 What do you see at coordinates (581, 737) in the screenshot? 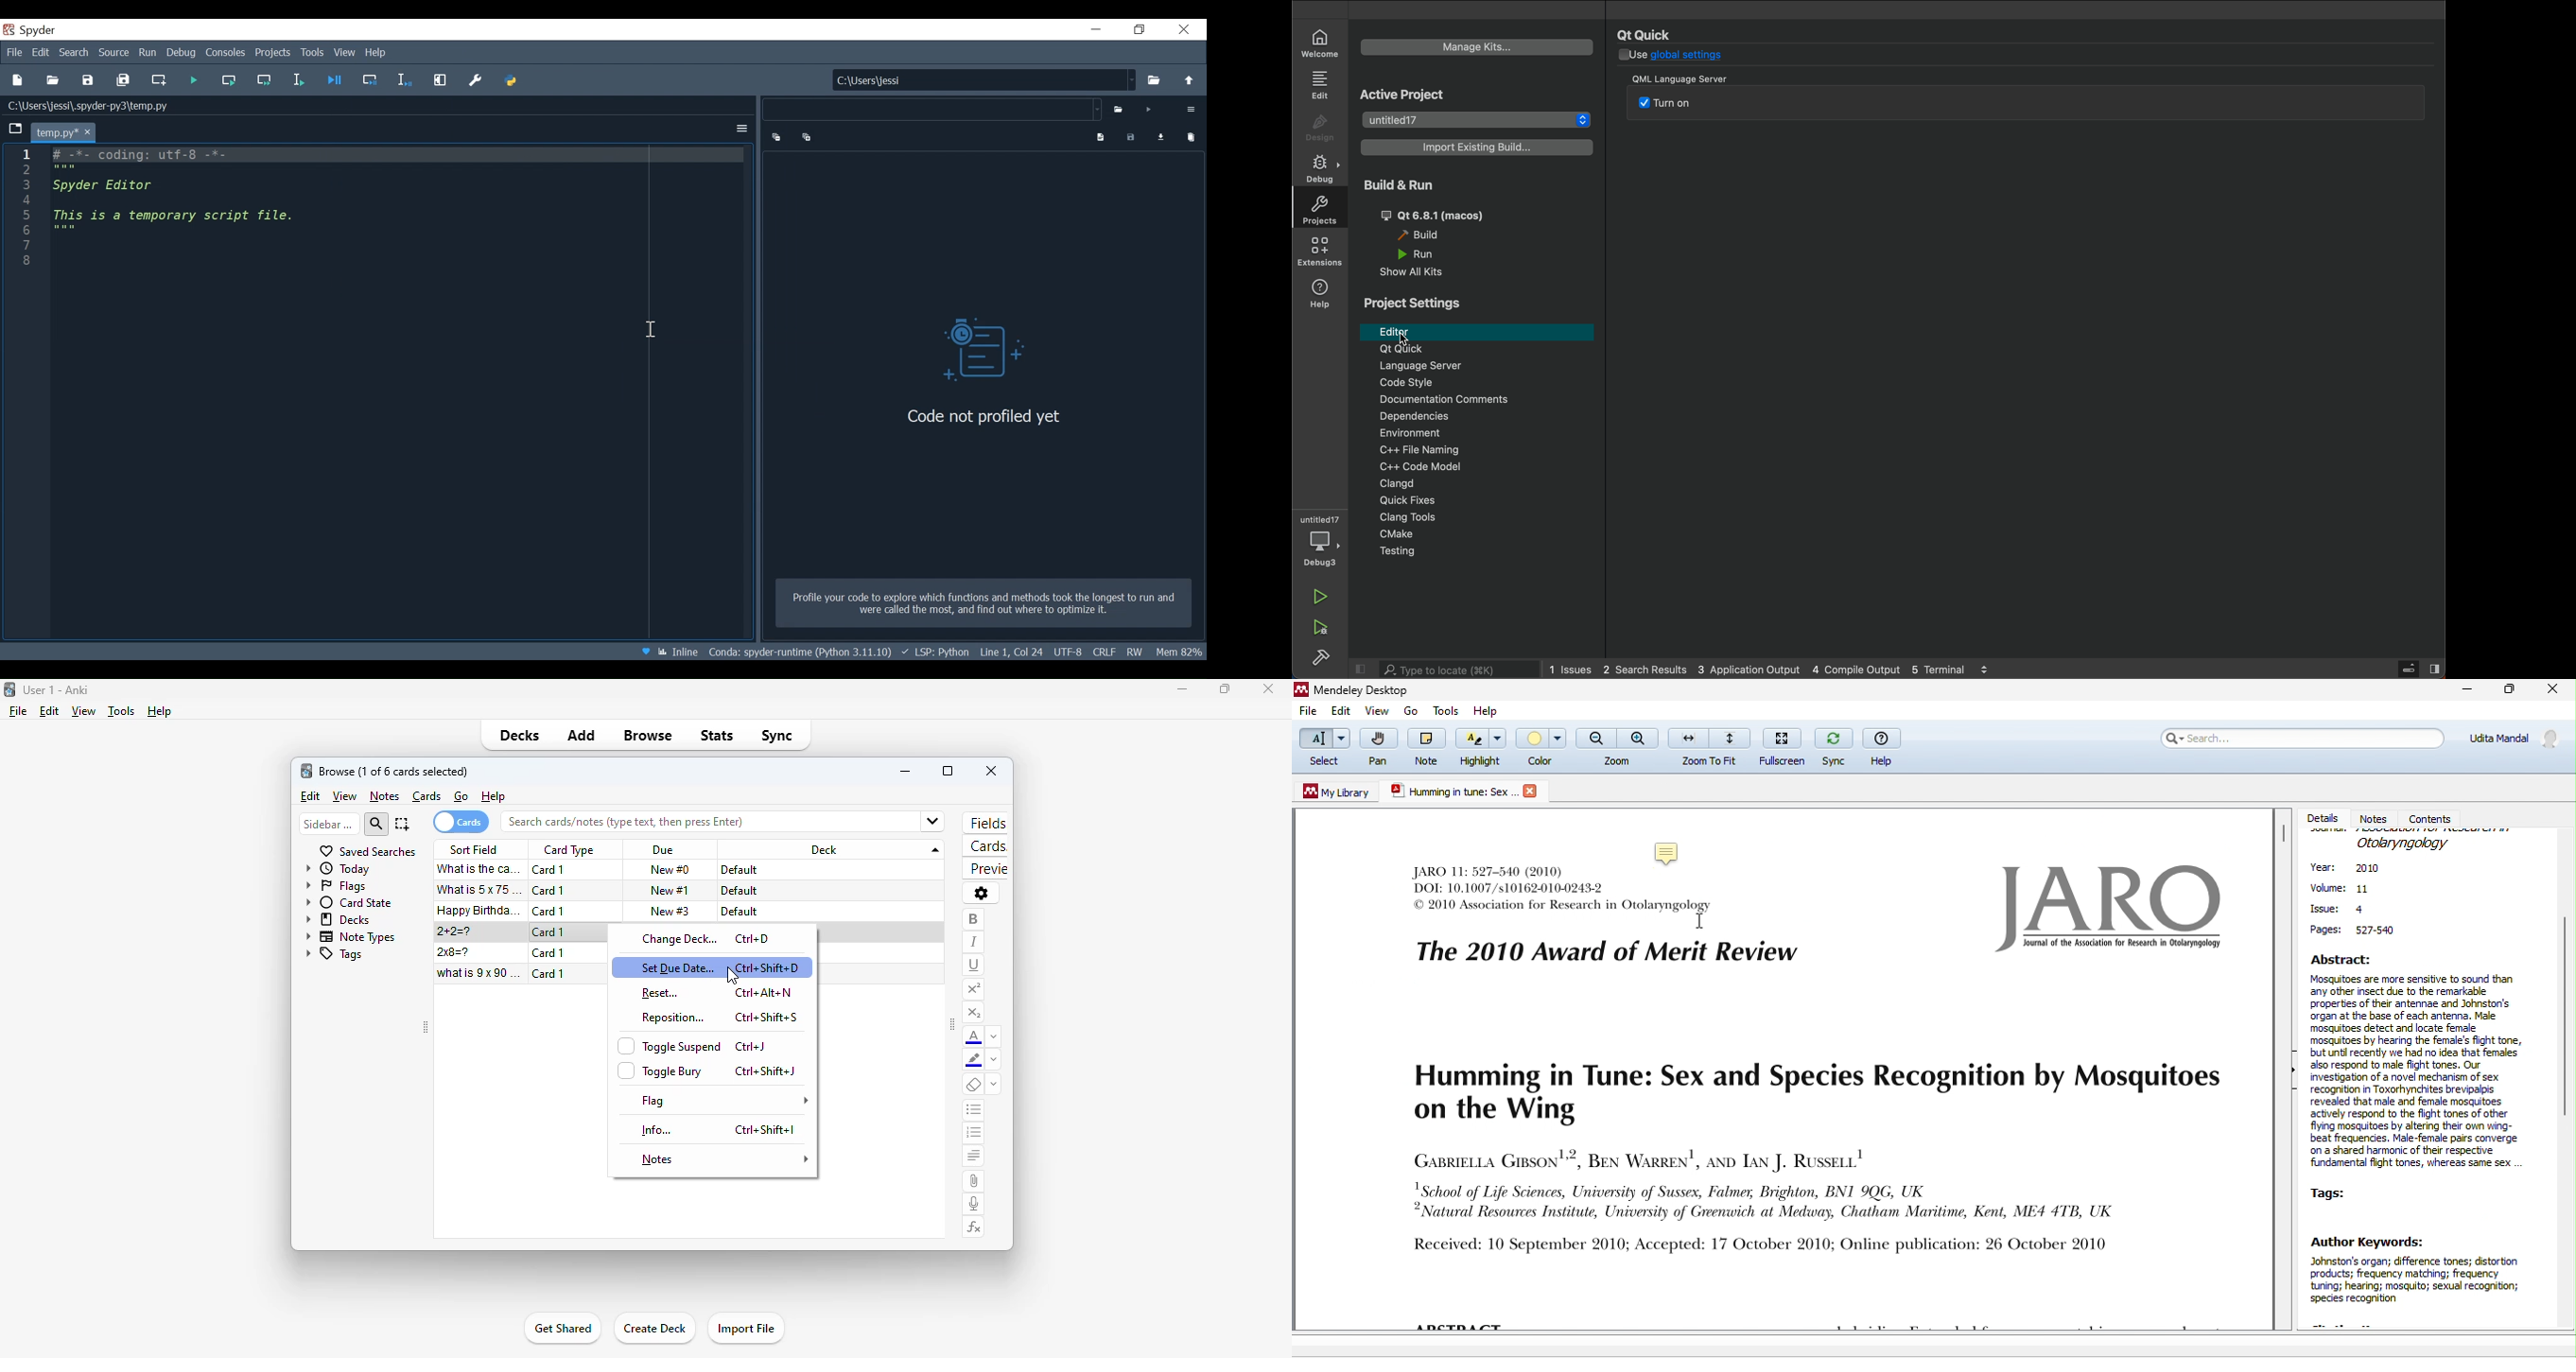
I see `add` at bounding box center [581, 737].